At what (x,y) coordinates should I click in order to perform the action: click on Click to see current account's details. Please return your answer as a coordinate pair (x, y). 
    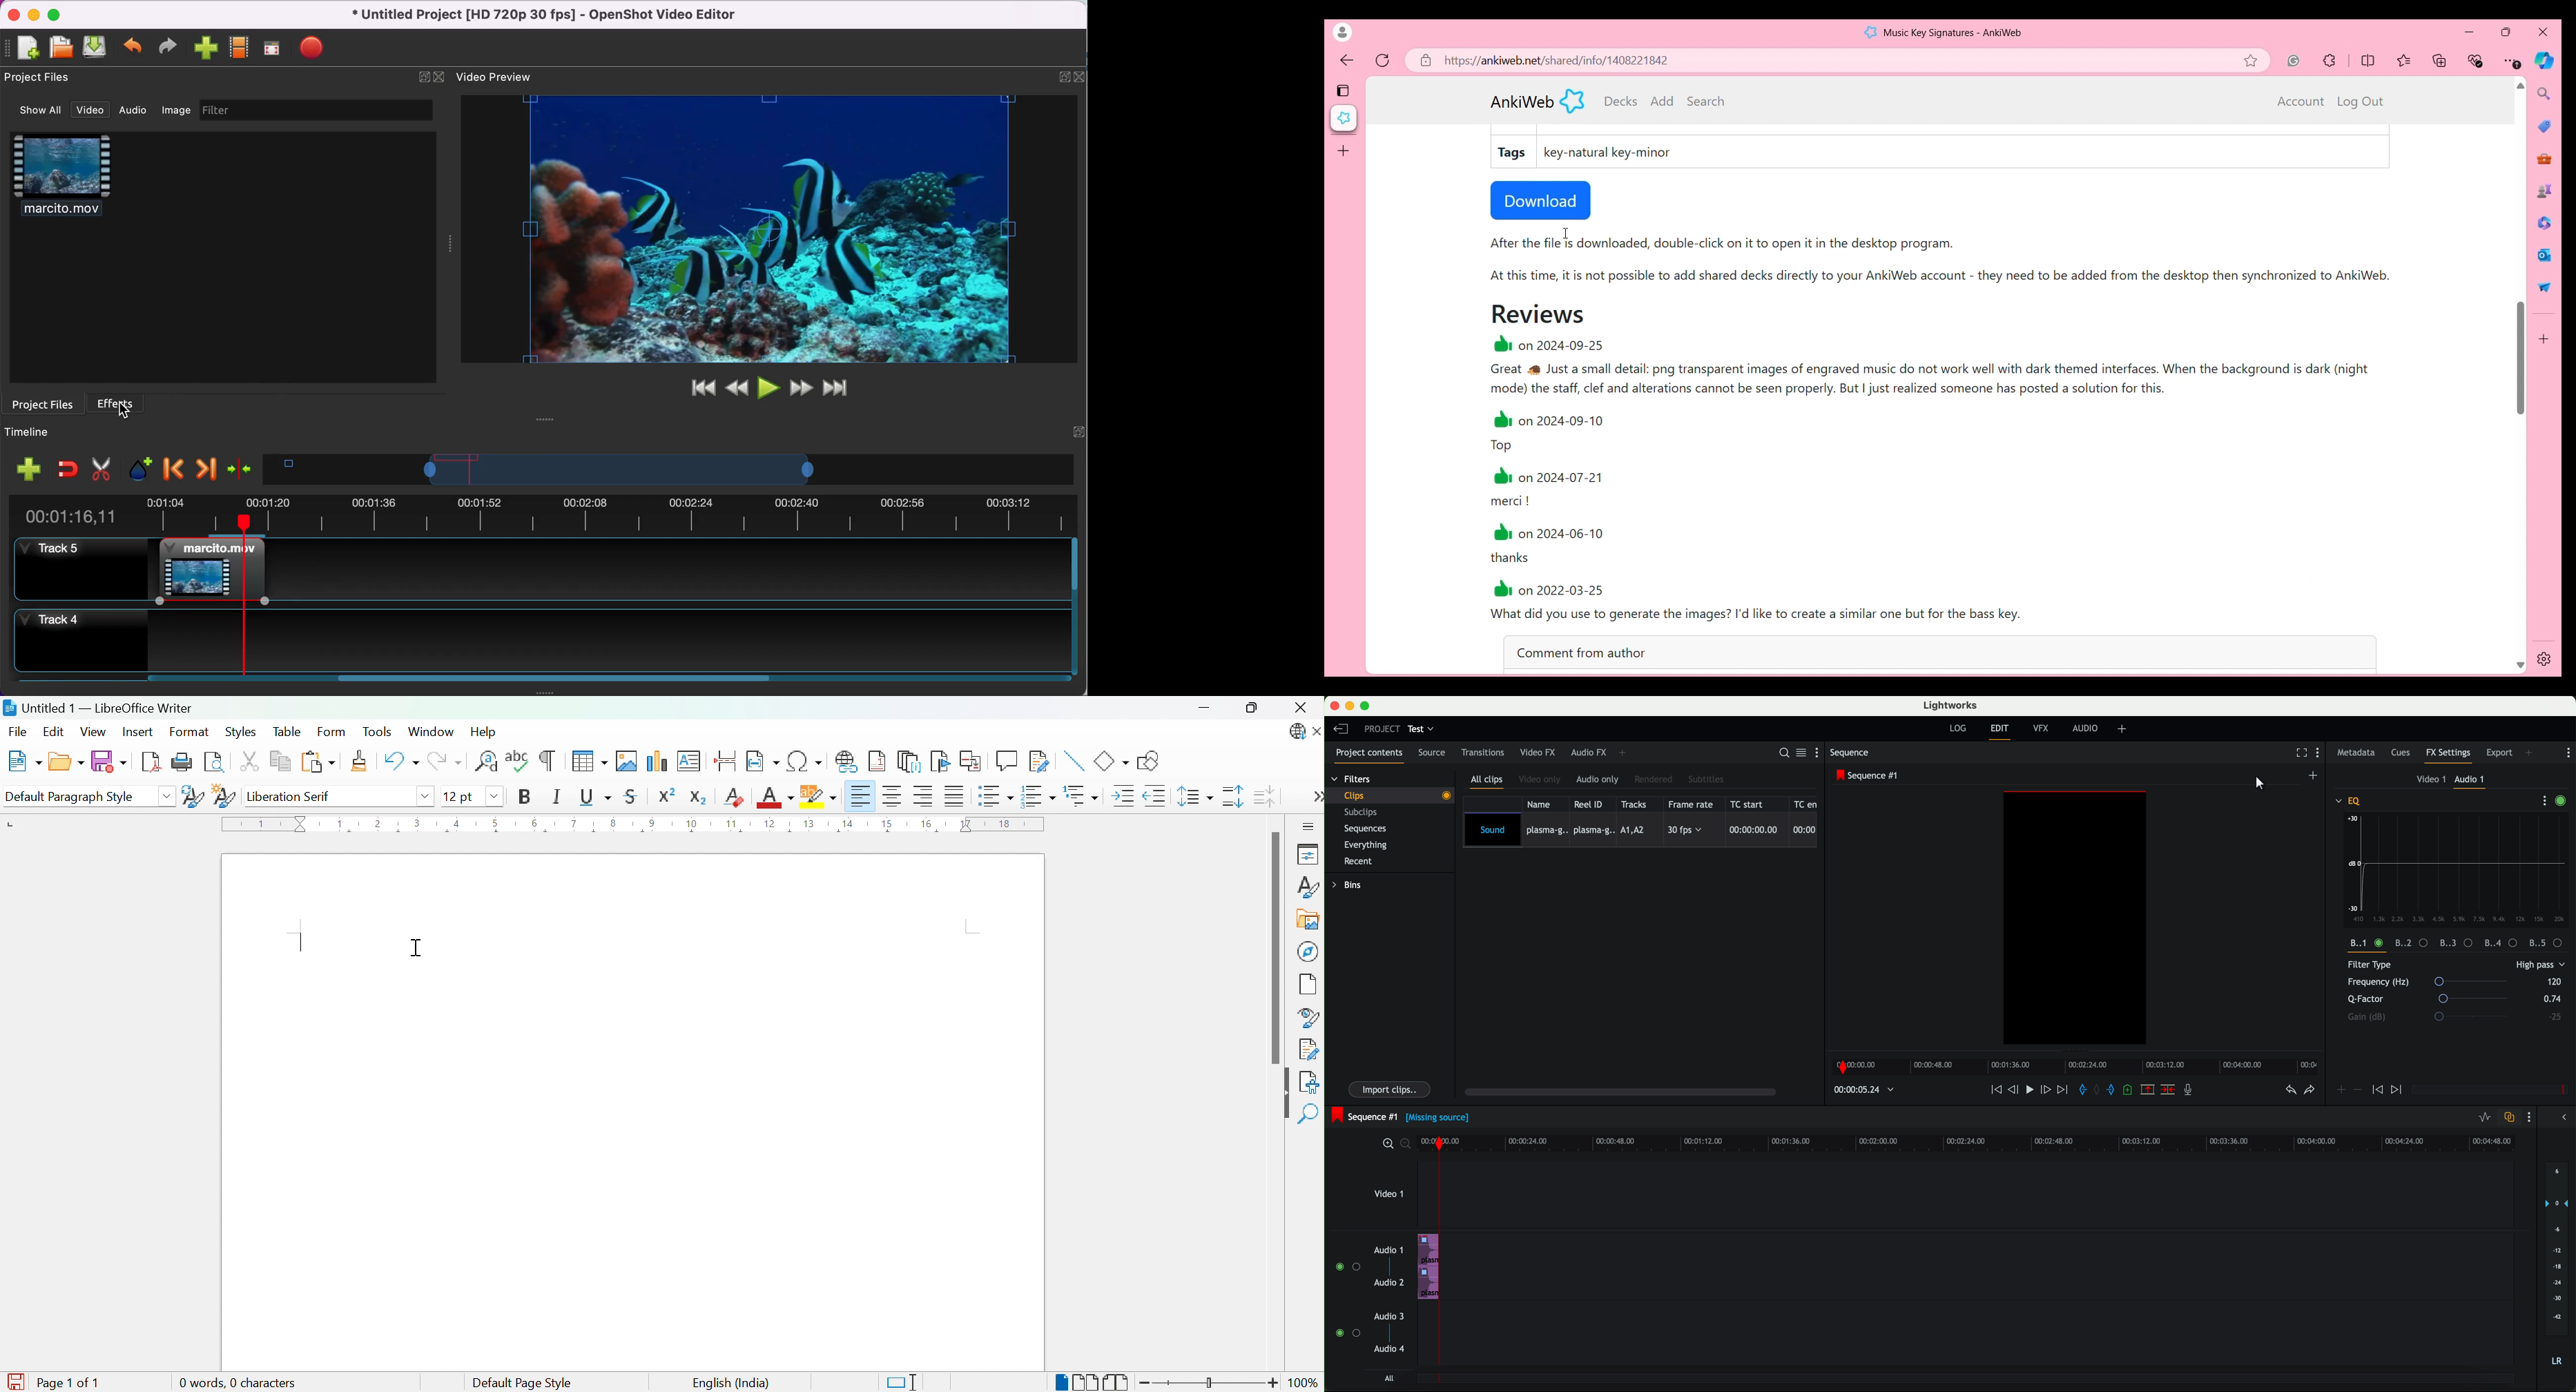
    Looking at the image, I should click on (1342, 32).